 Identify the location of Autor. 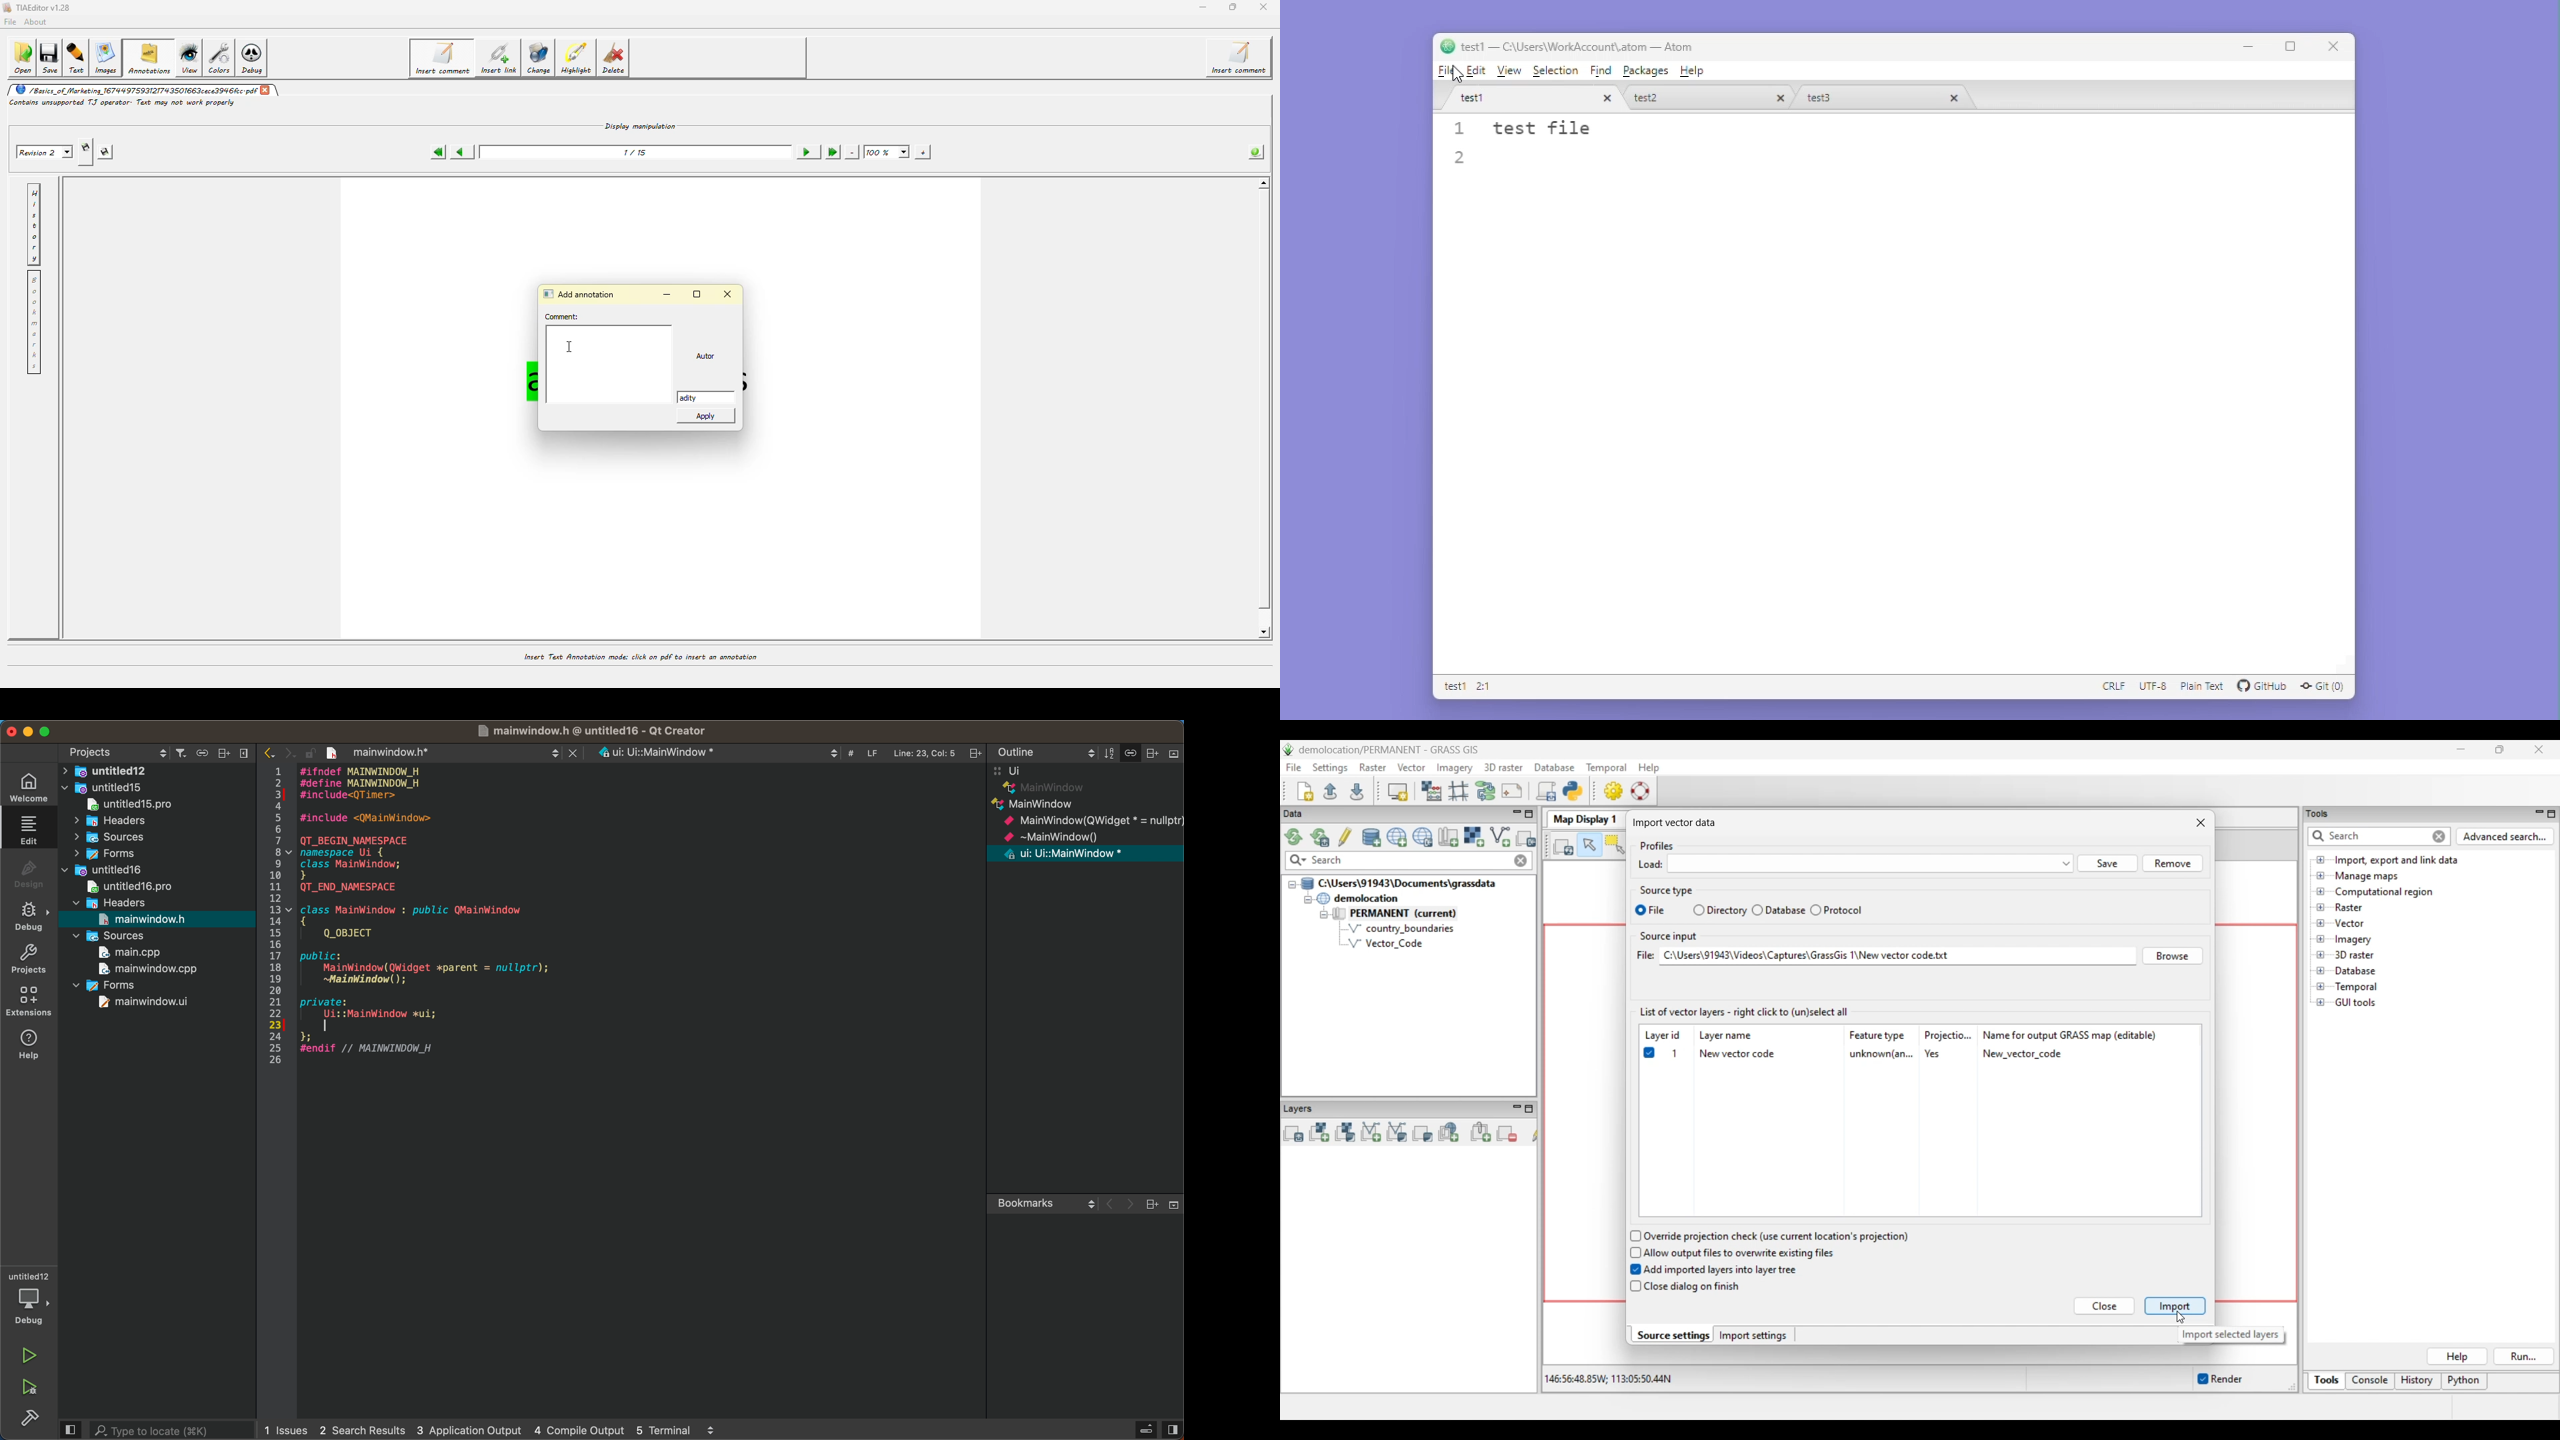
(710, 357).